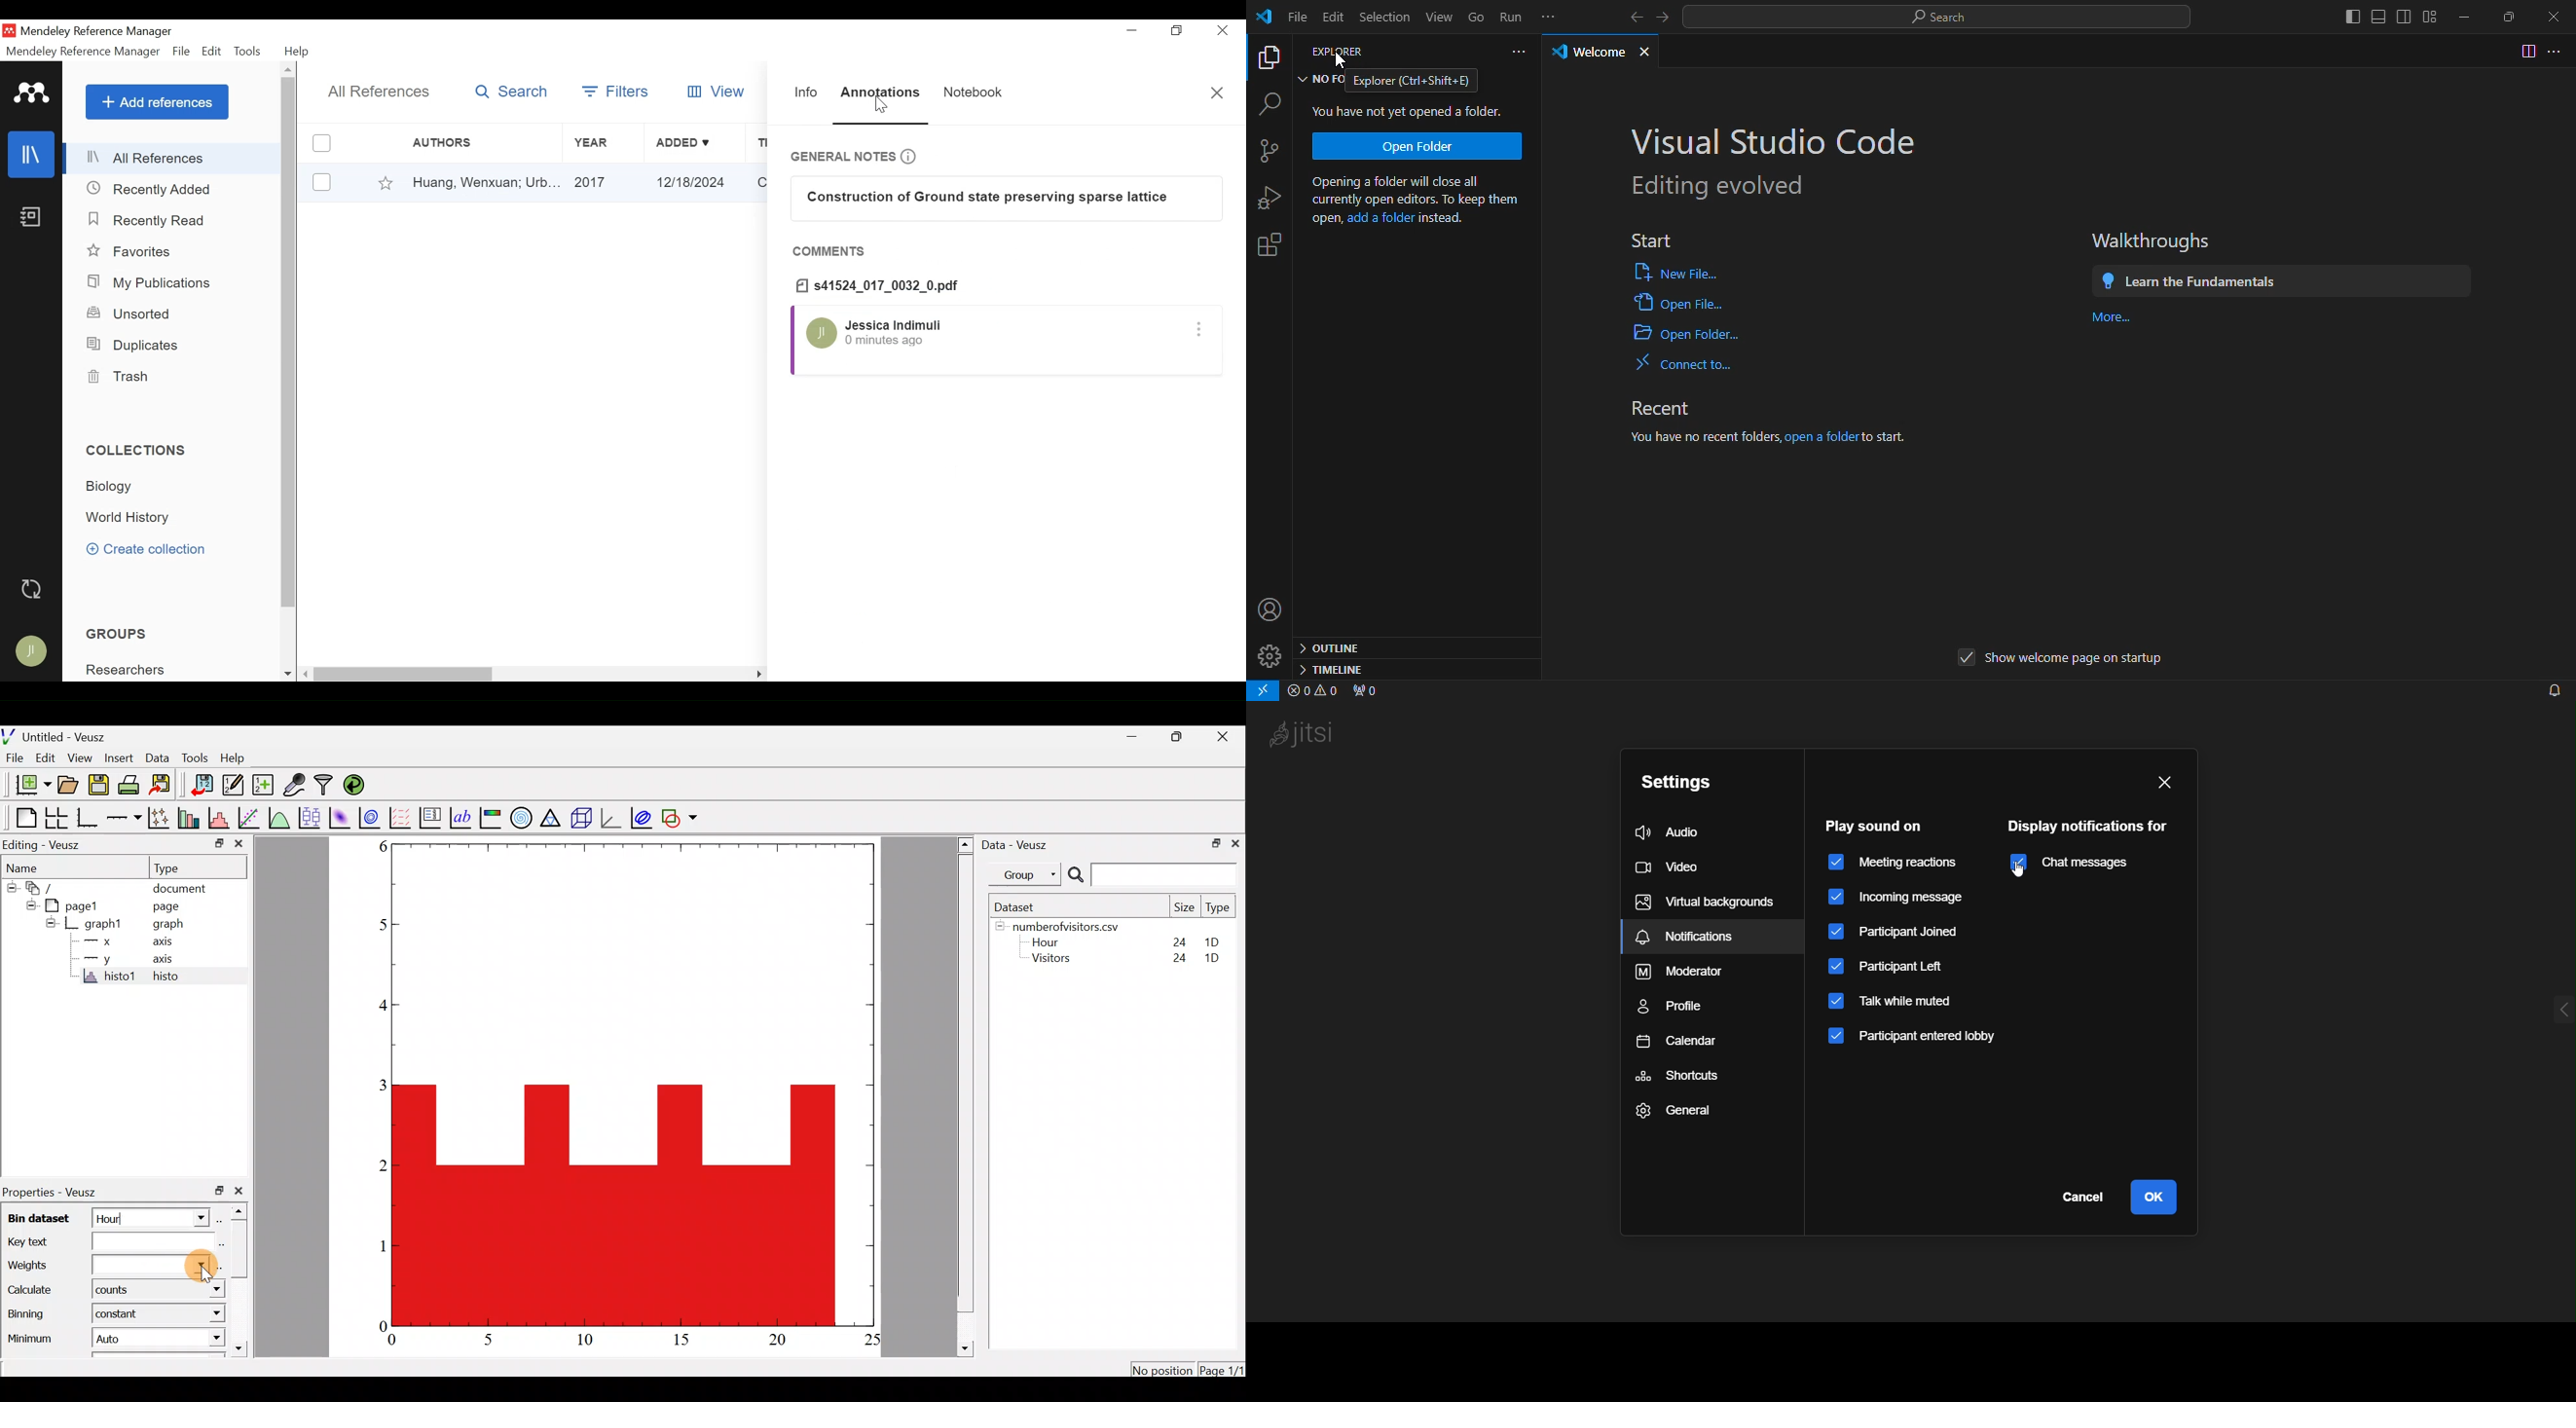 This screenshot has width=2576, height=1428. I want to click on meeting reactions, so click(1894, 864).